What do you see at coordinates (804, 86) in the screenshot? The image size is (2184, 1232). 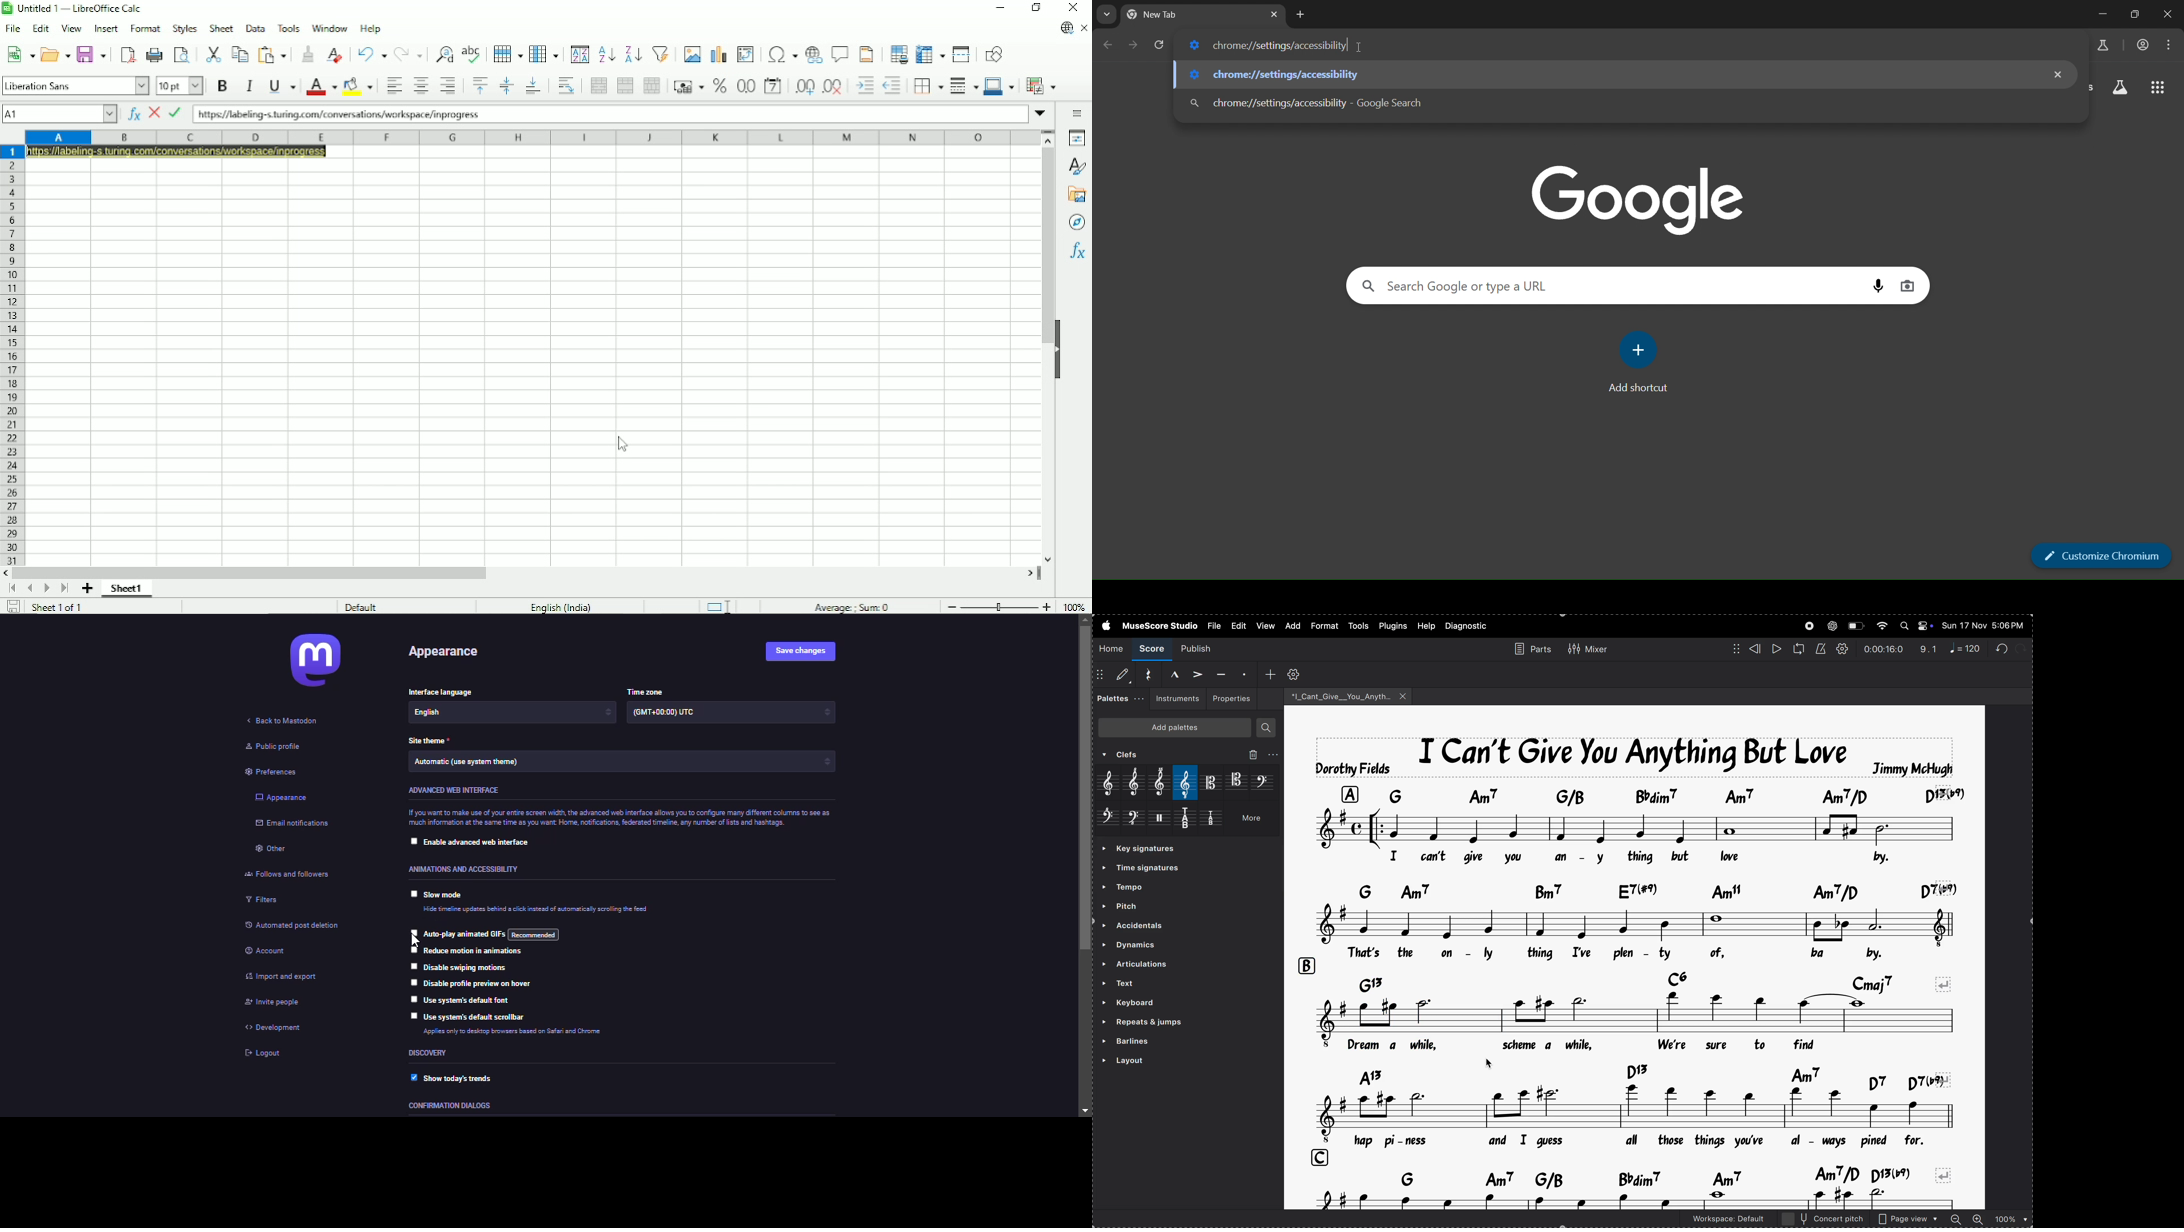 I see `Add decimal place` at bounding box center [804, 86].